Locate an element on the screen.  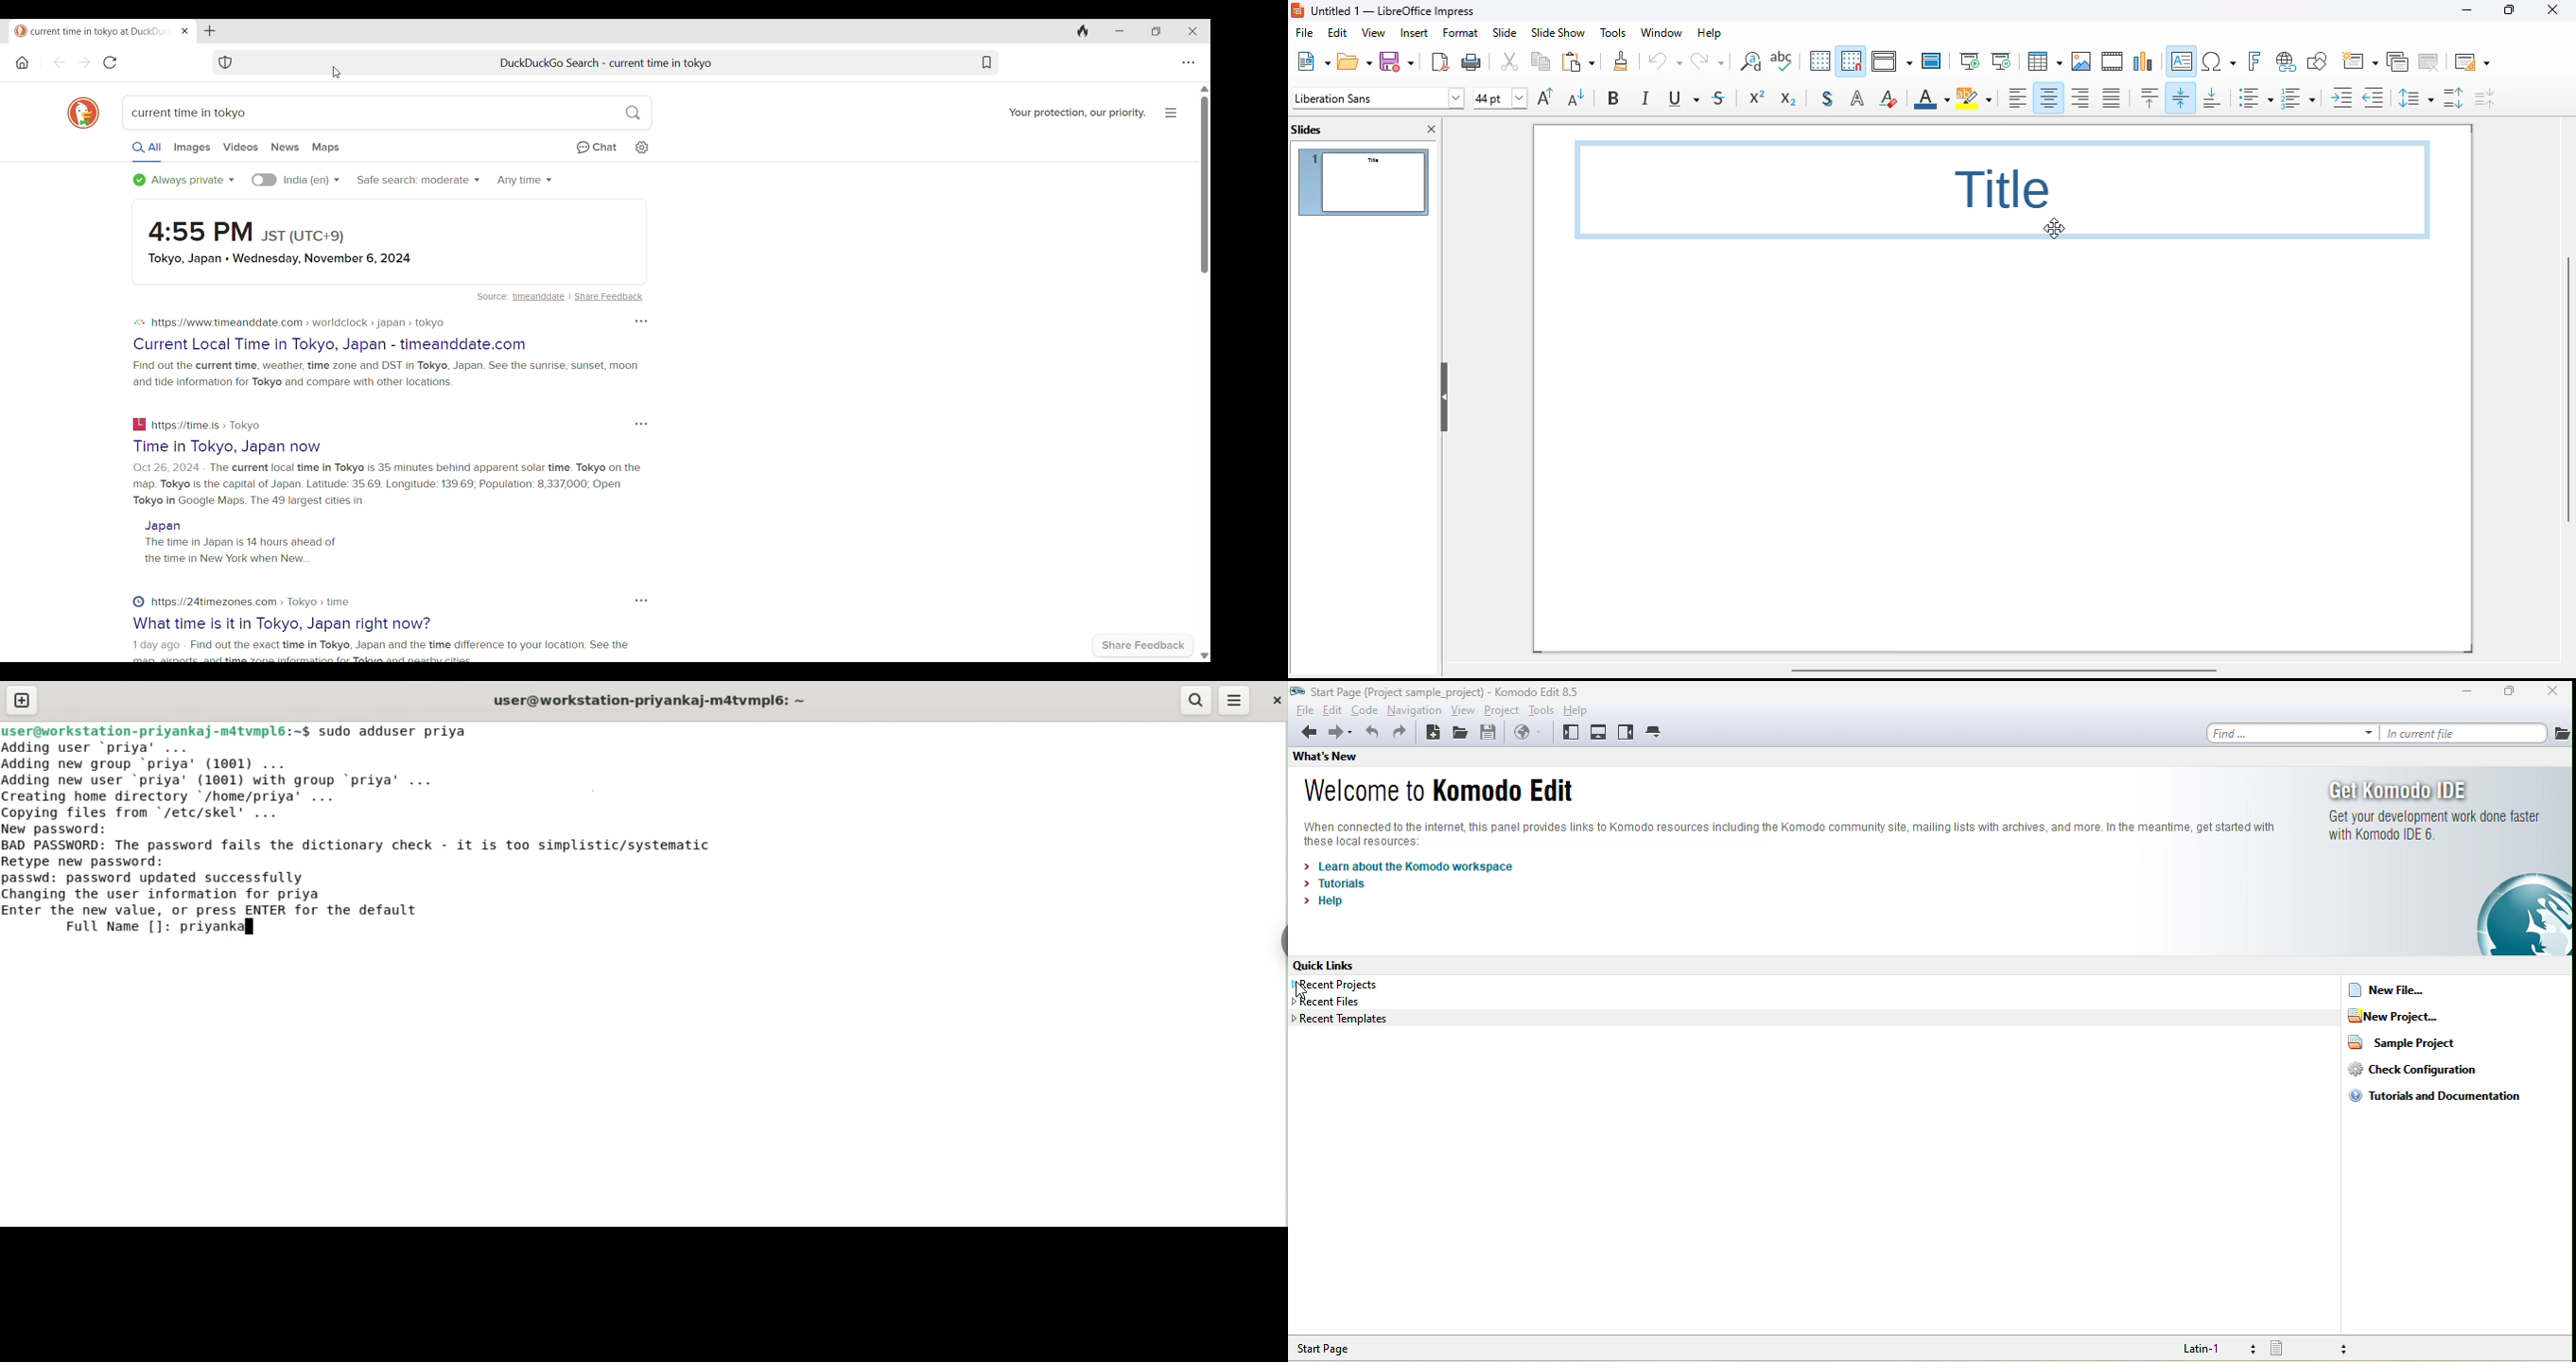
strikethrough is located at coordinates (1720, 97).